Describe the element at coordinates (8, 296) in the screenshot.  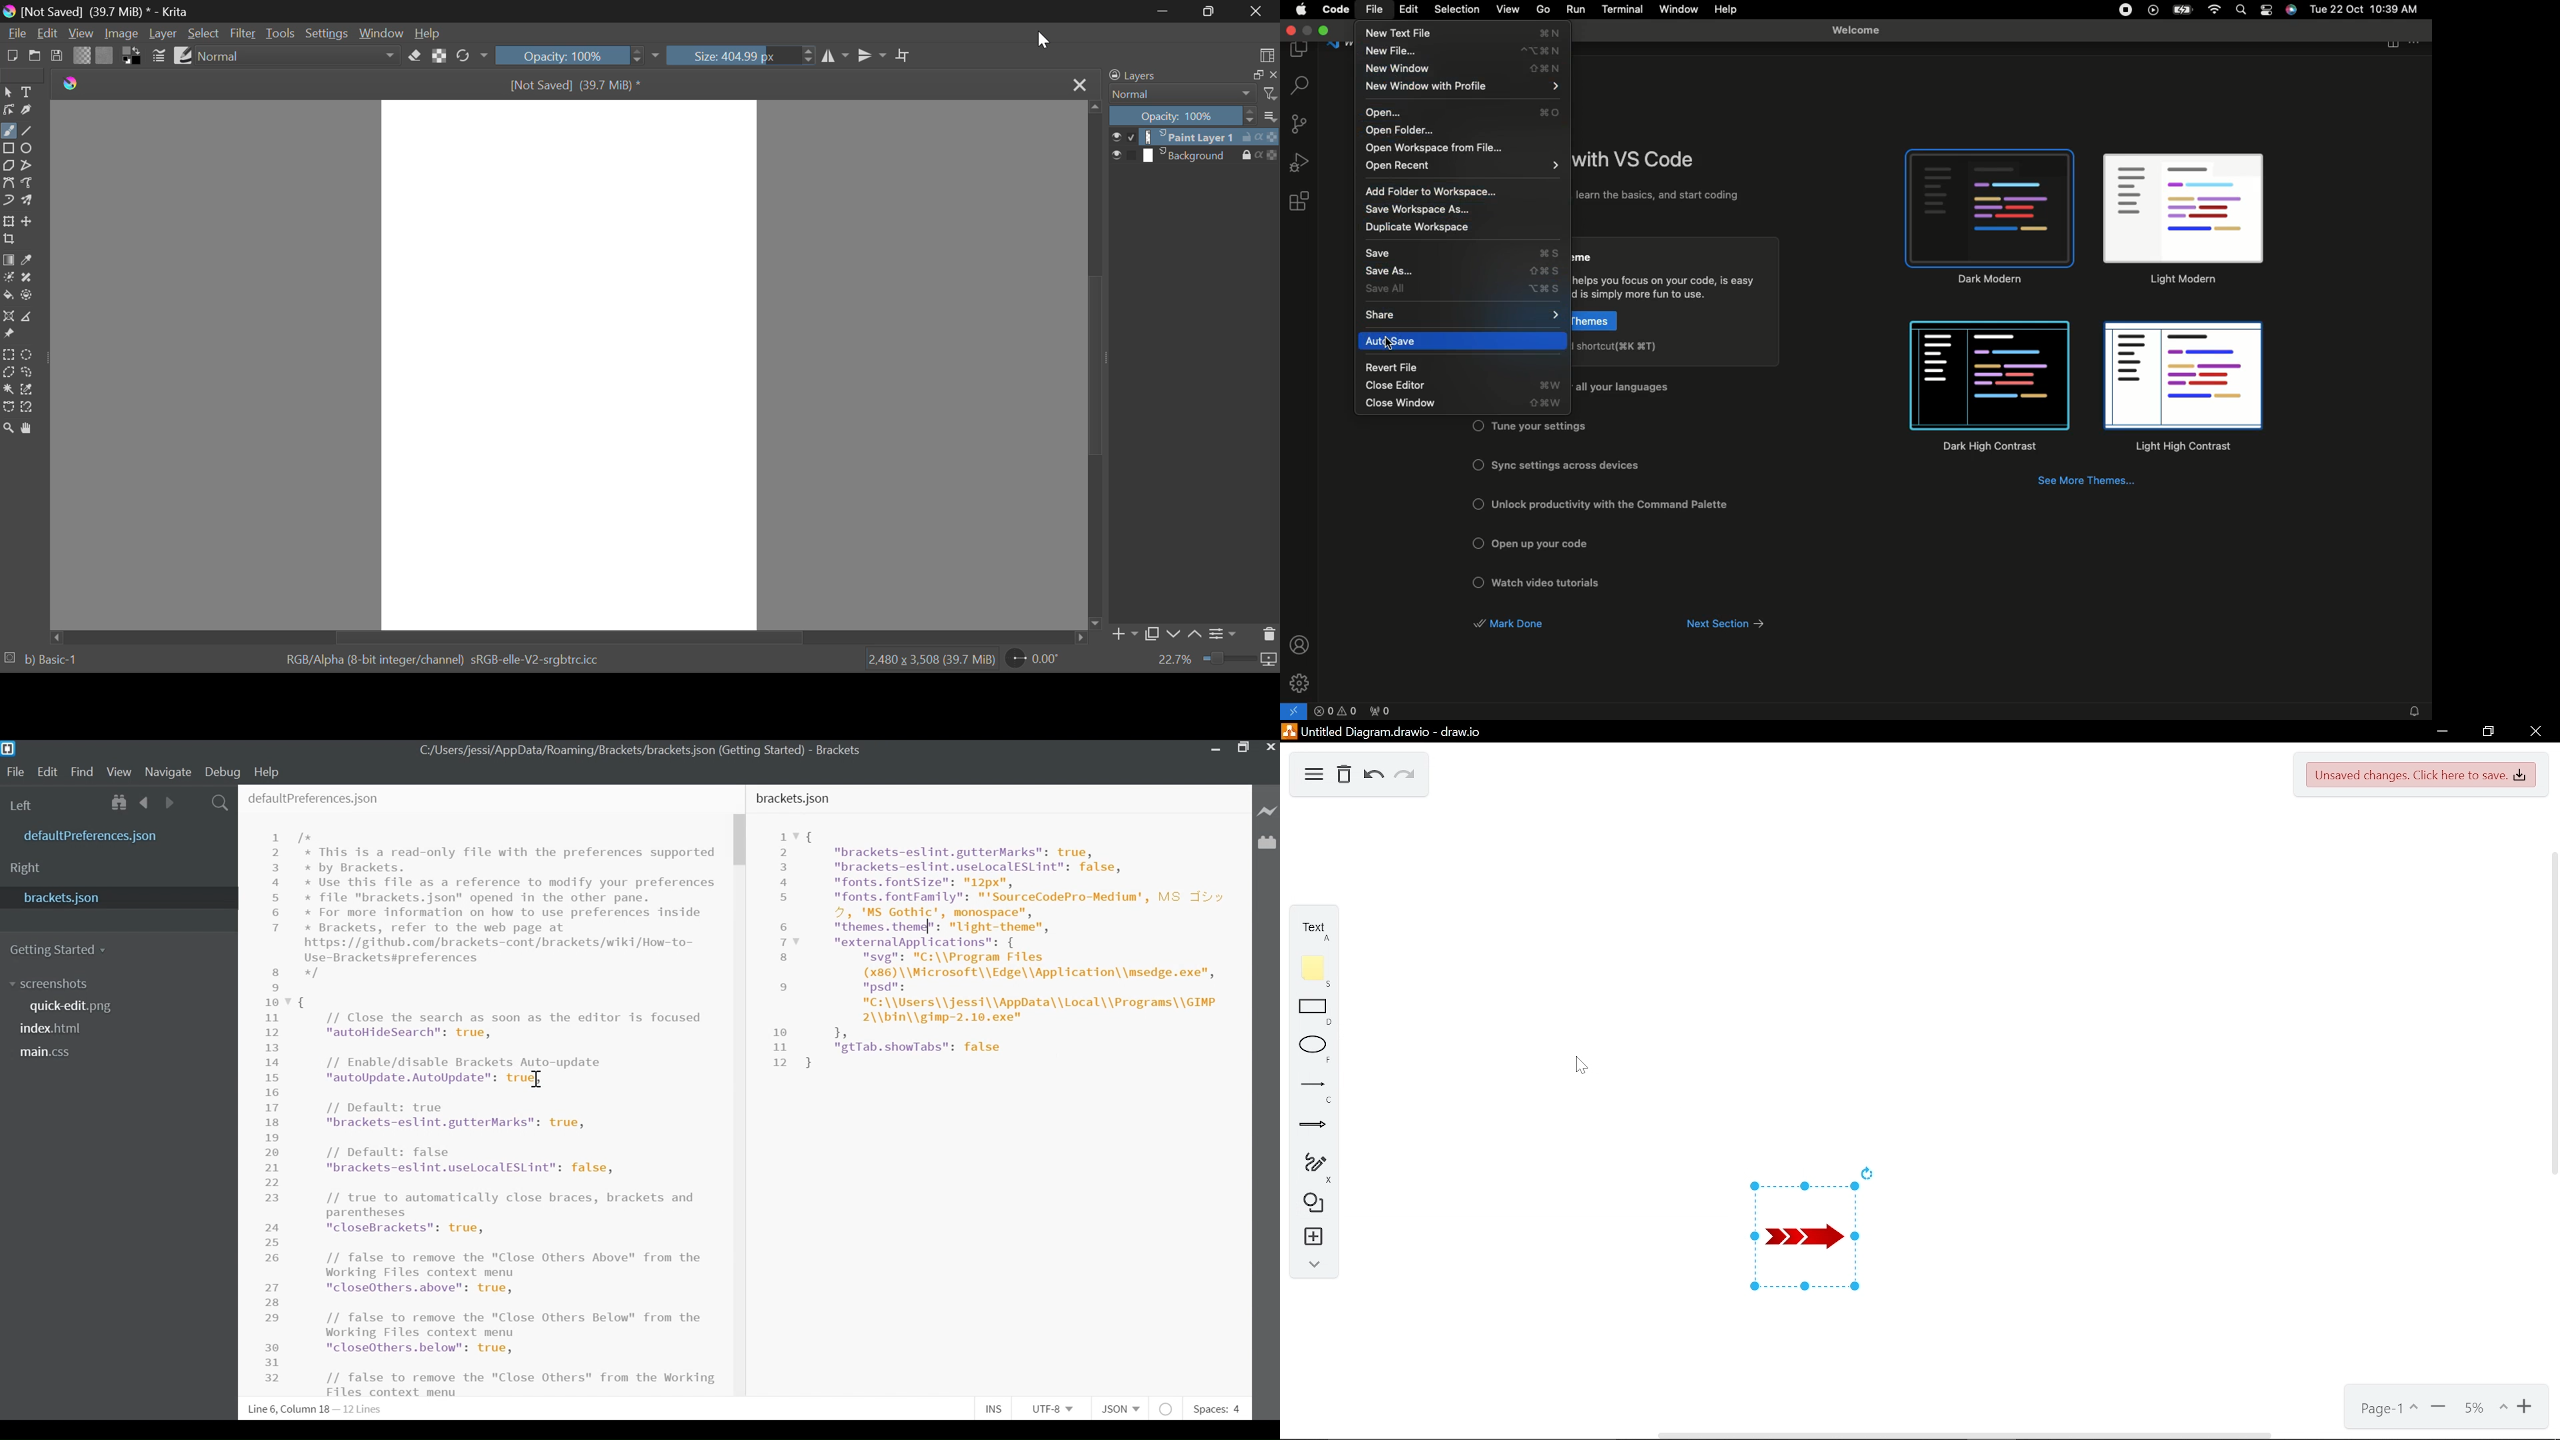
I see `Fill` at that location.